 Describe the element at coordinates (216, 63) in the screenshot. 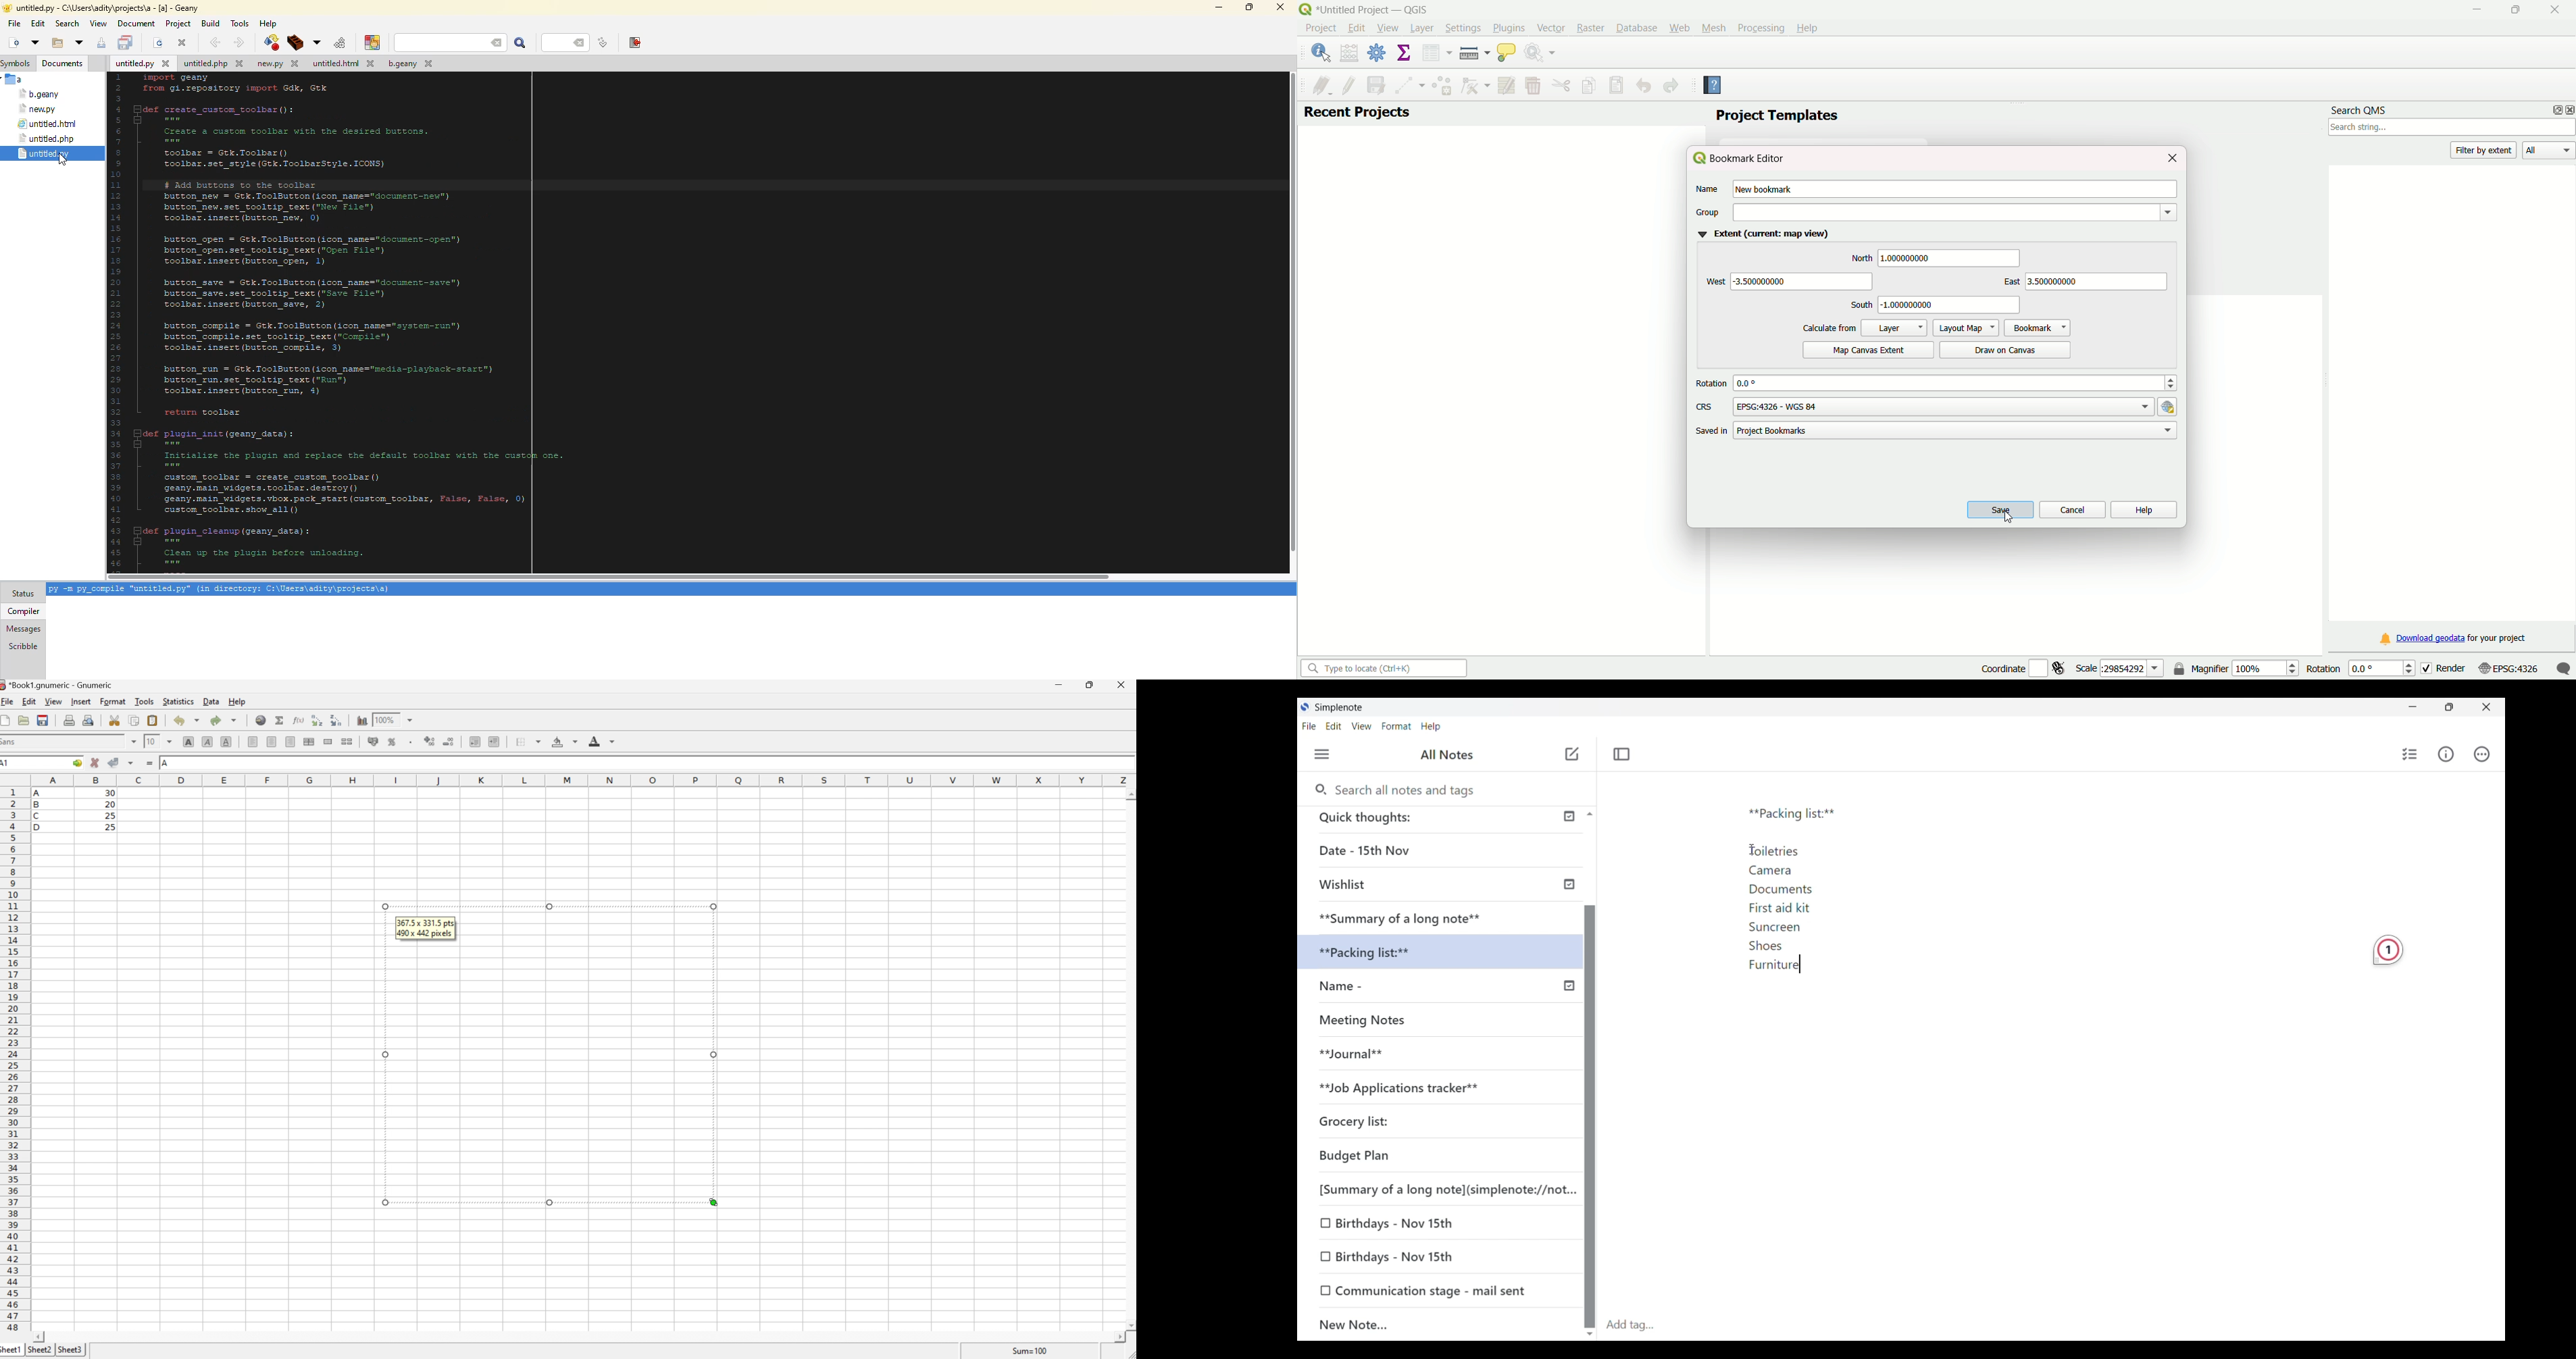

I see `untitled.php` at that location.